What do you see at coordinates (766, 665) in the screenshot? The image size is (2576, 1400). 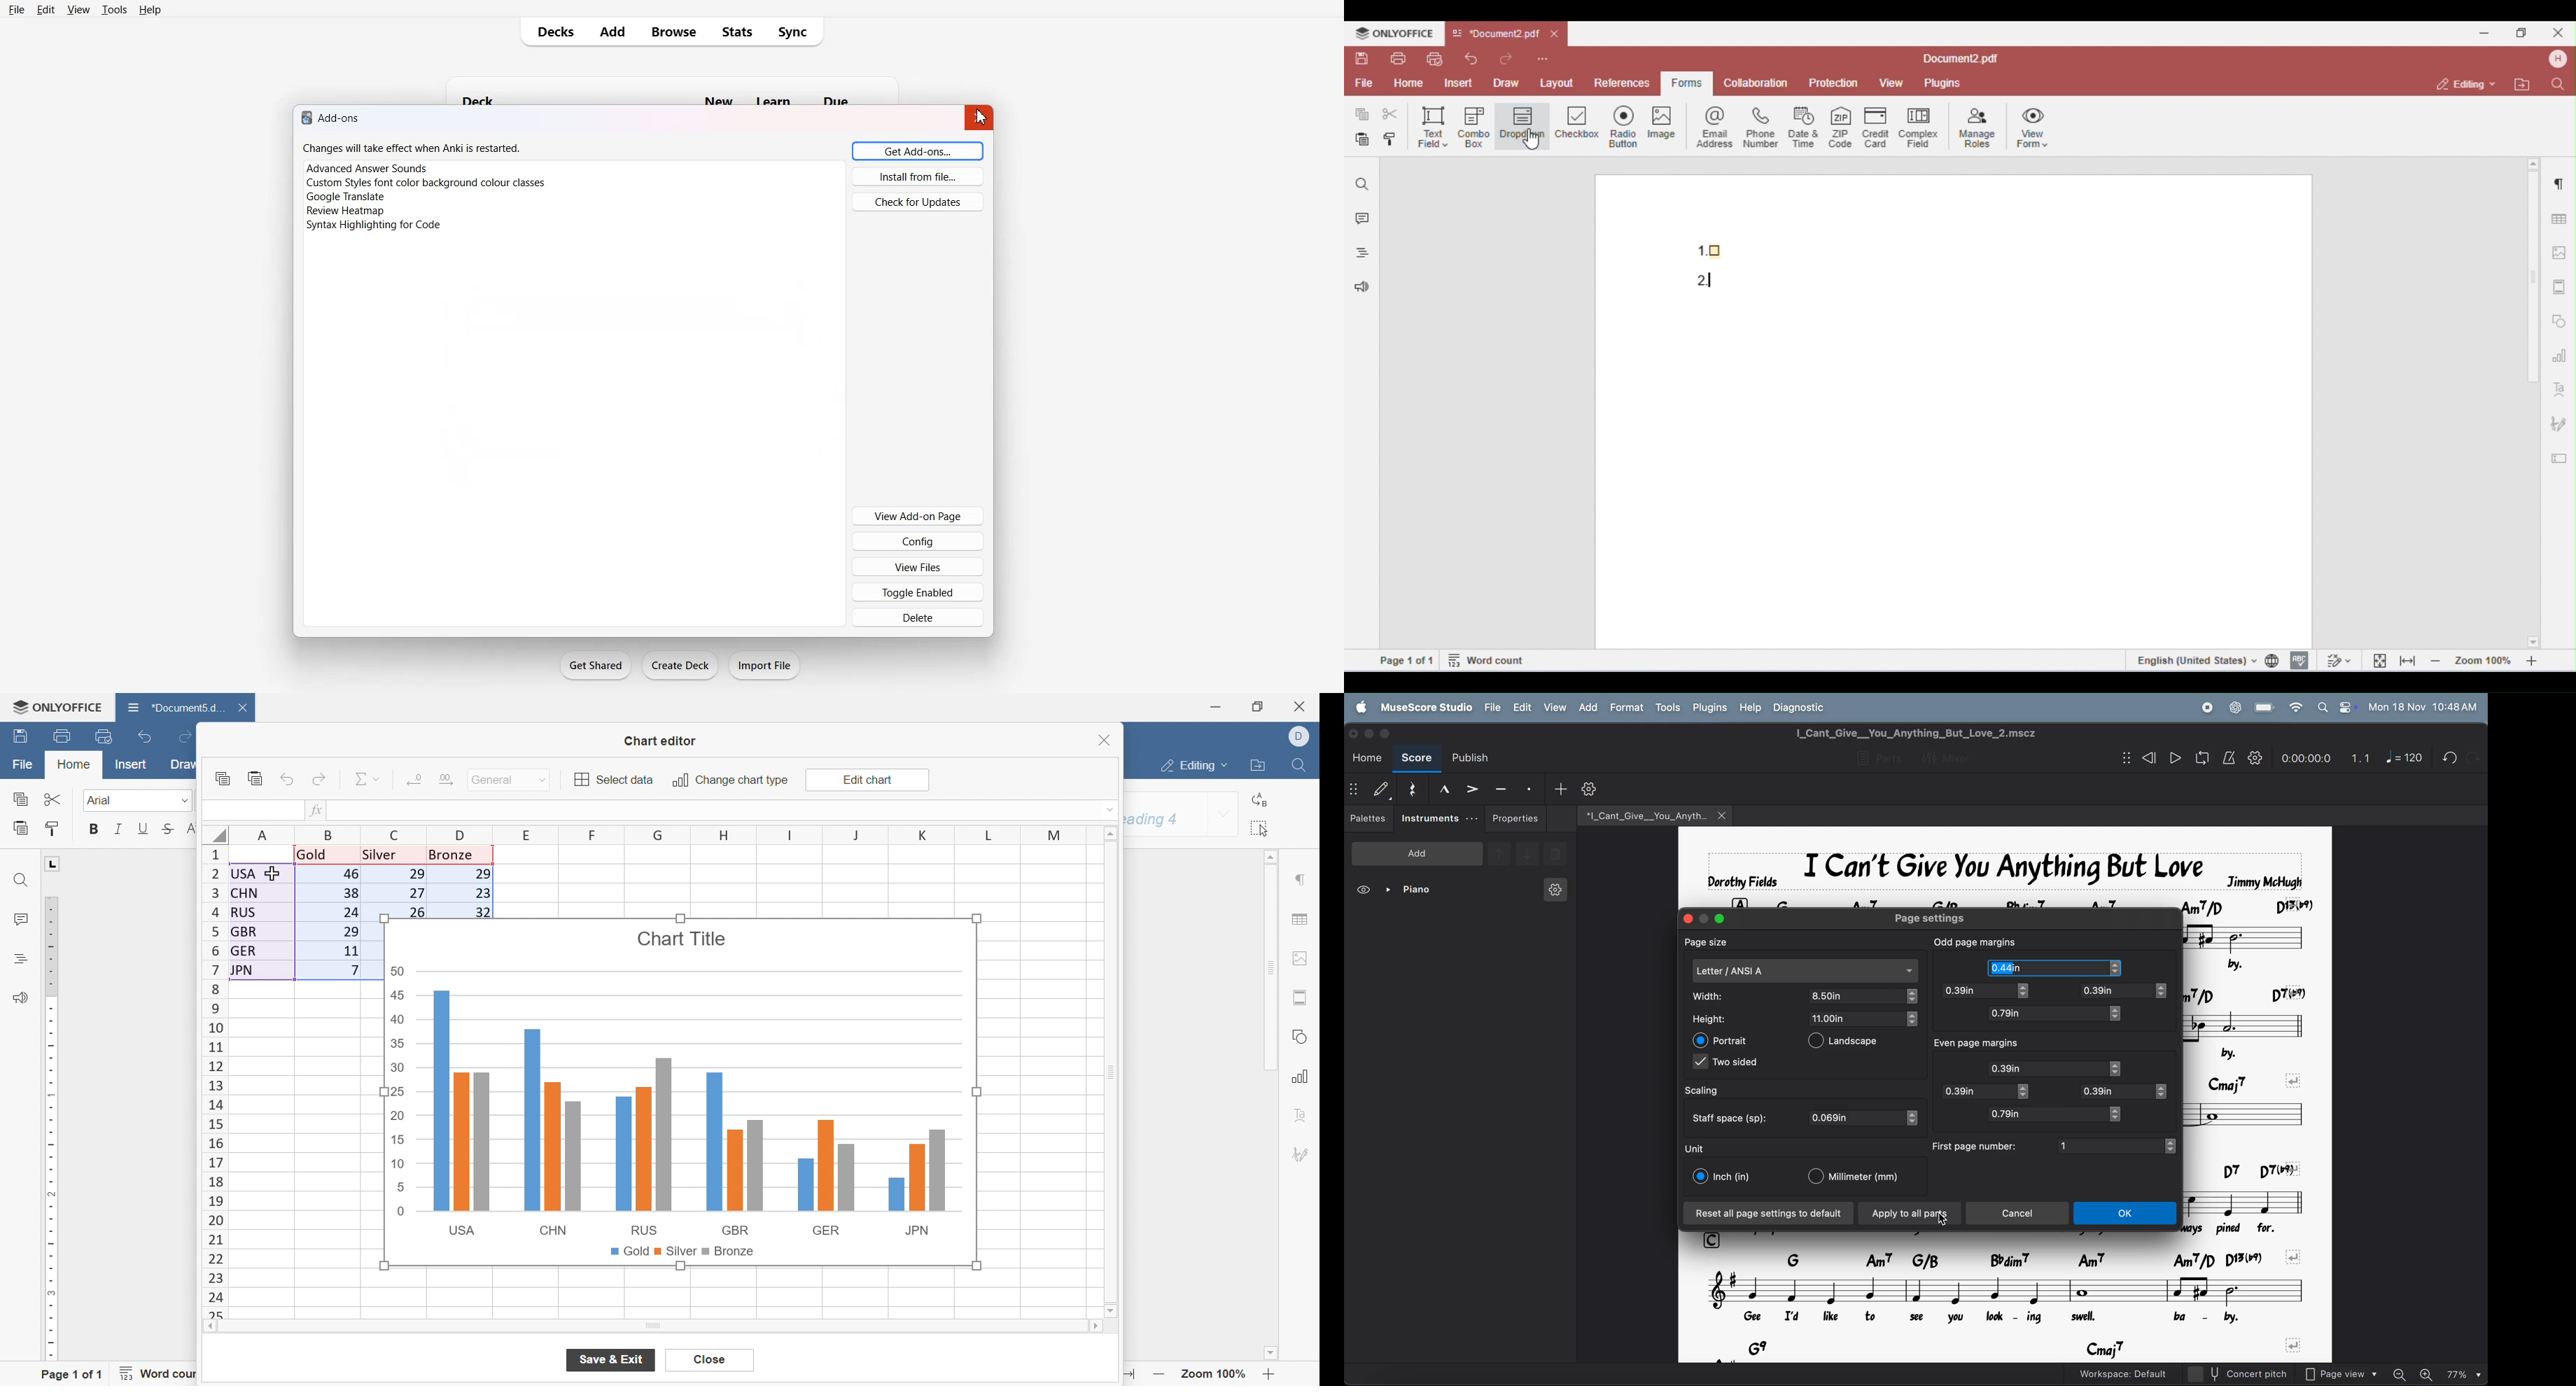 I see `Import File` at bounding box center [766, 665].